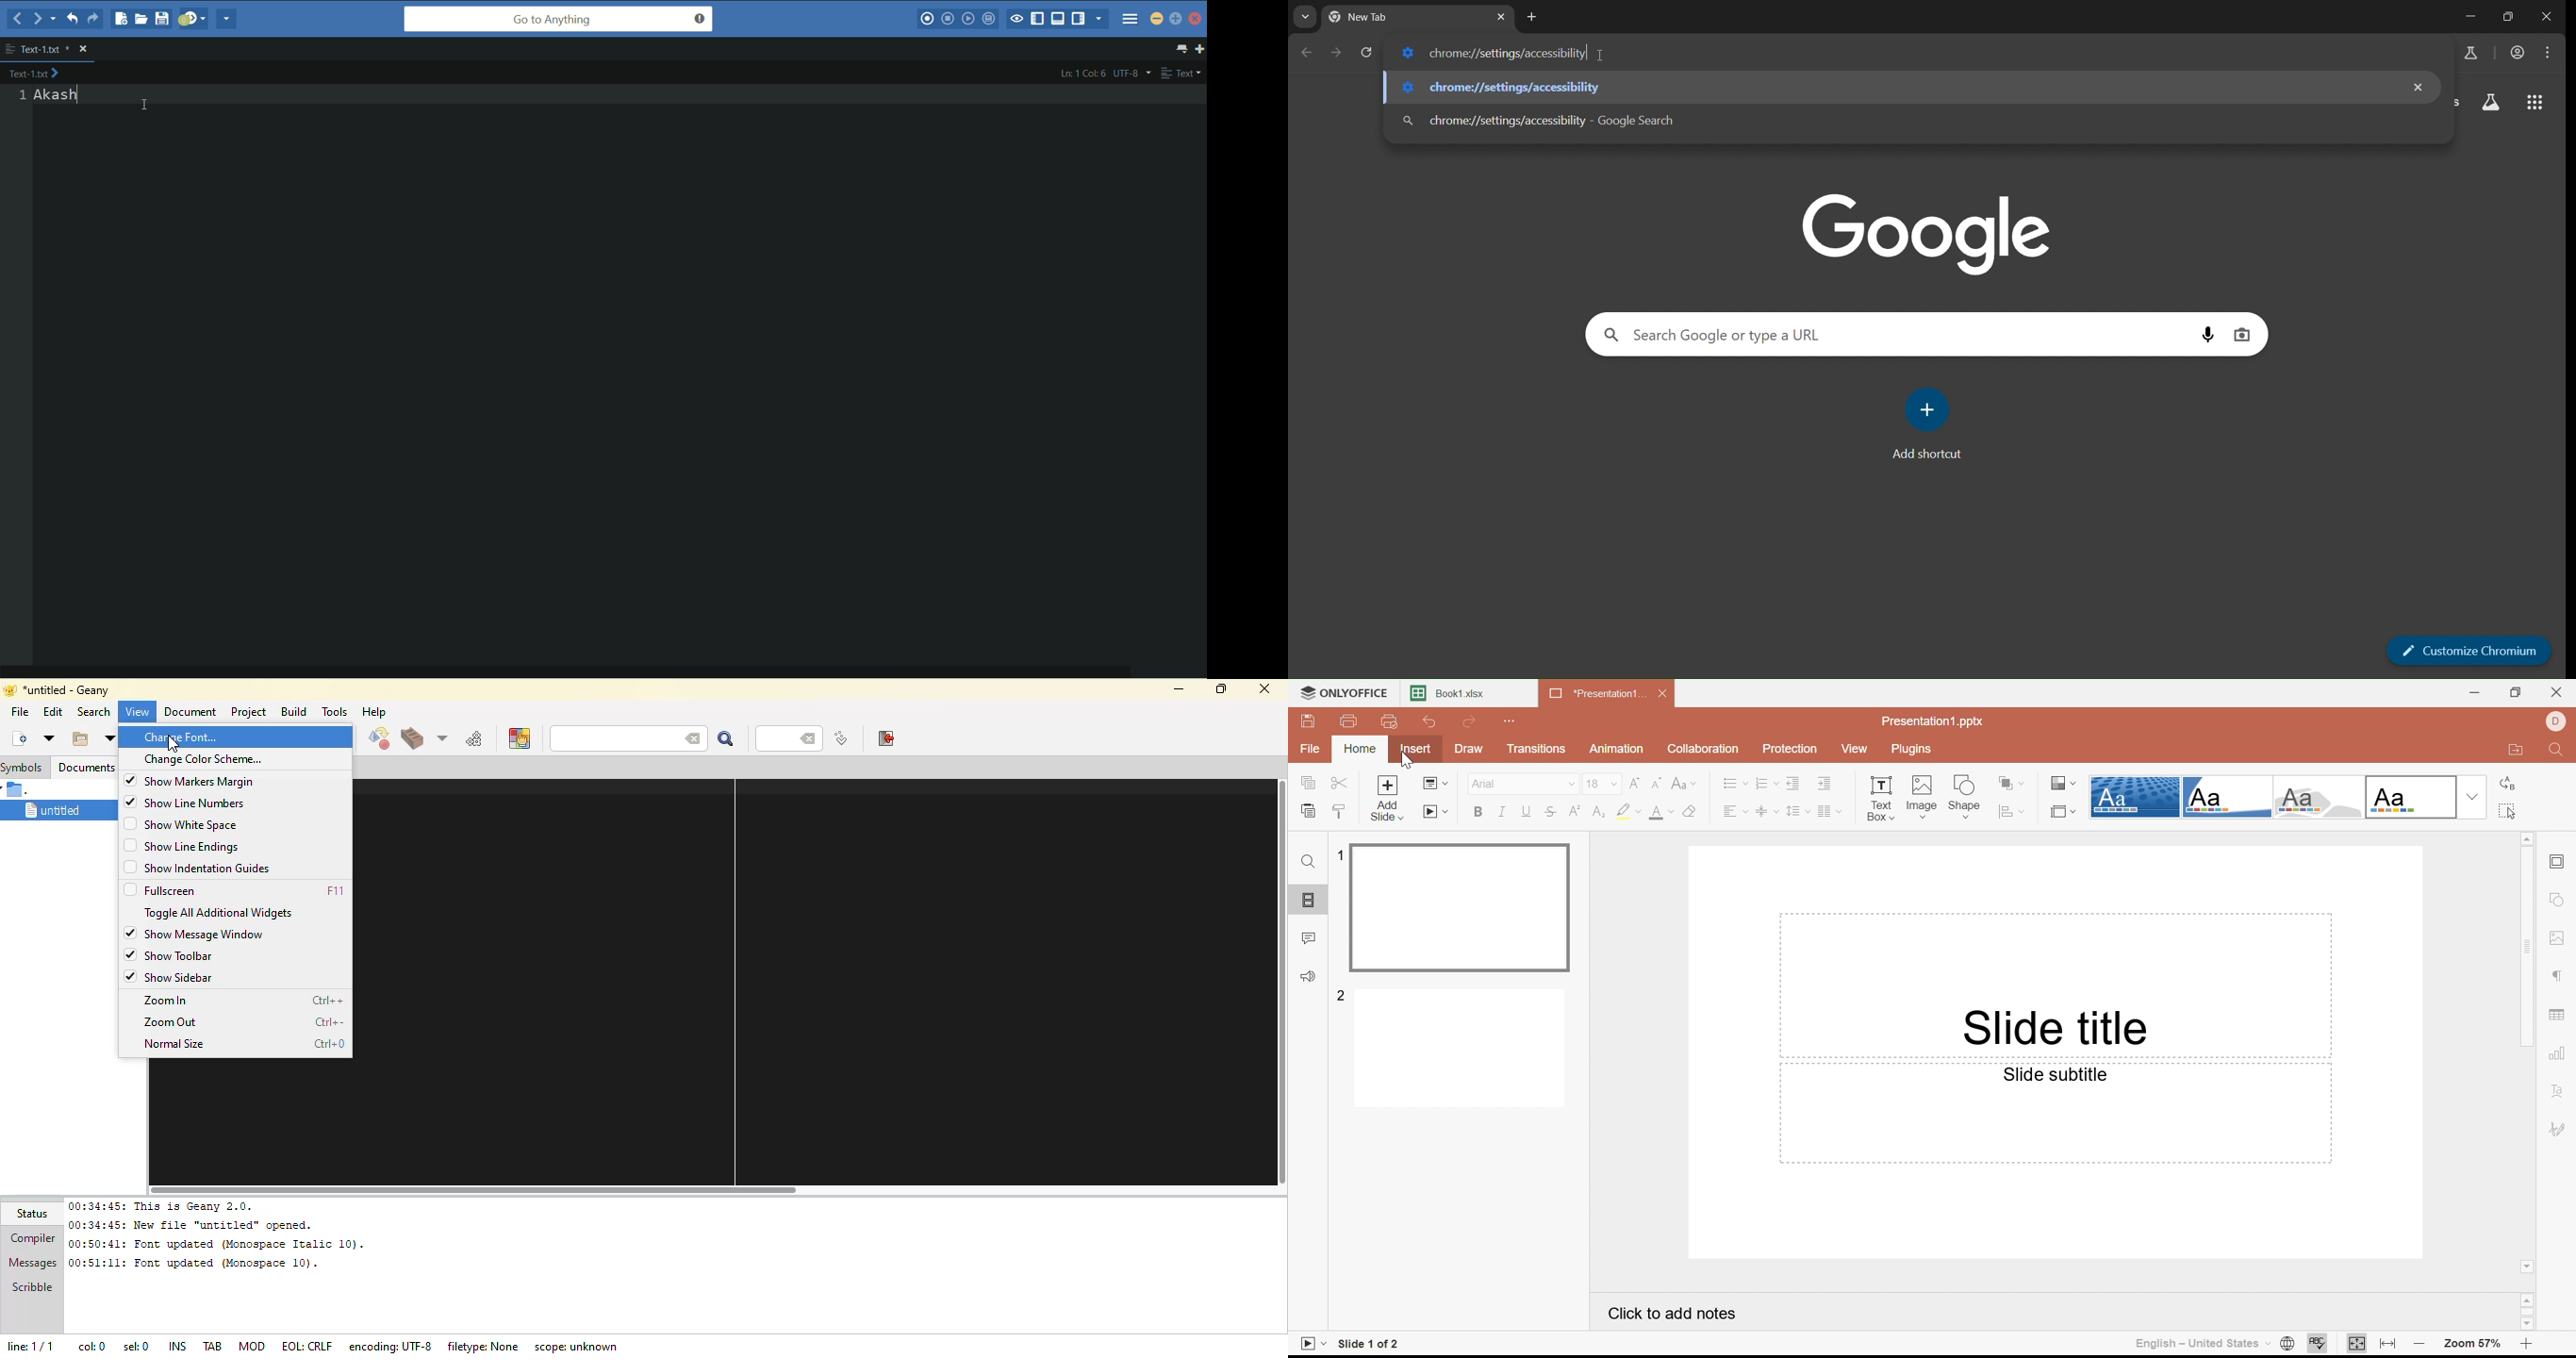 Image resolution: width=2576 pixels, height=1372 pixels. I want to click on Underline, so click(1526, 812).